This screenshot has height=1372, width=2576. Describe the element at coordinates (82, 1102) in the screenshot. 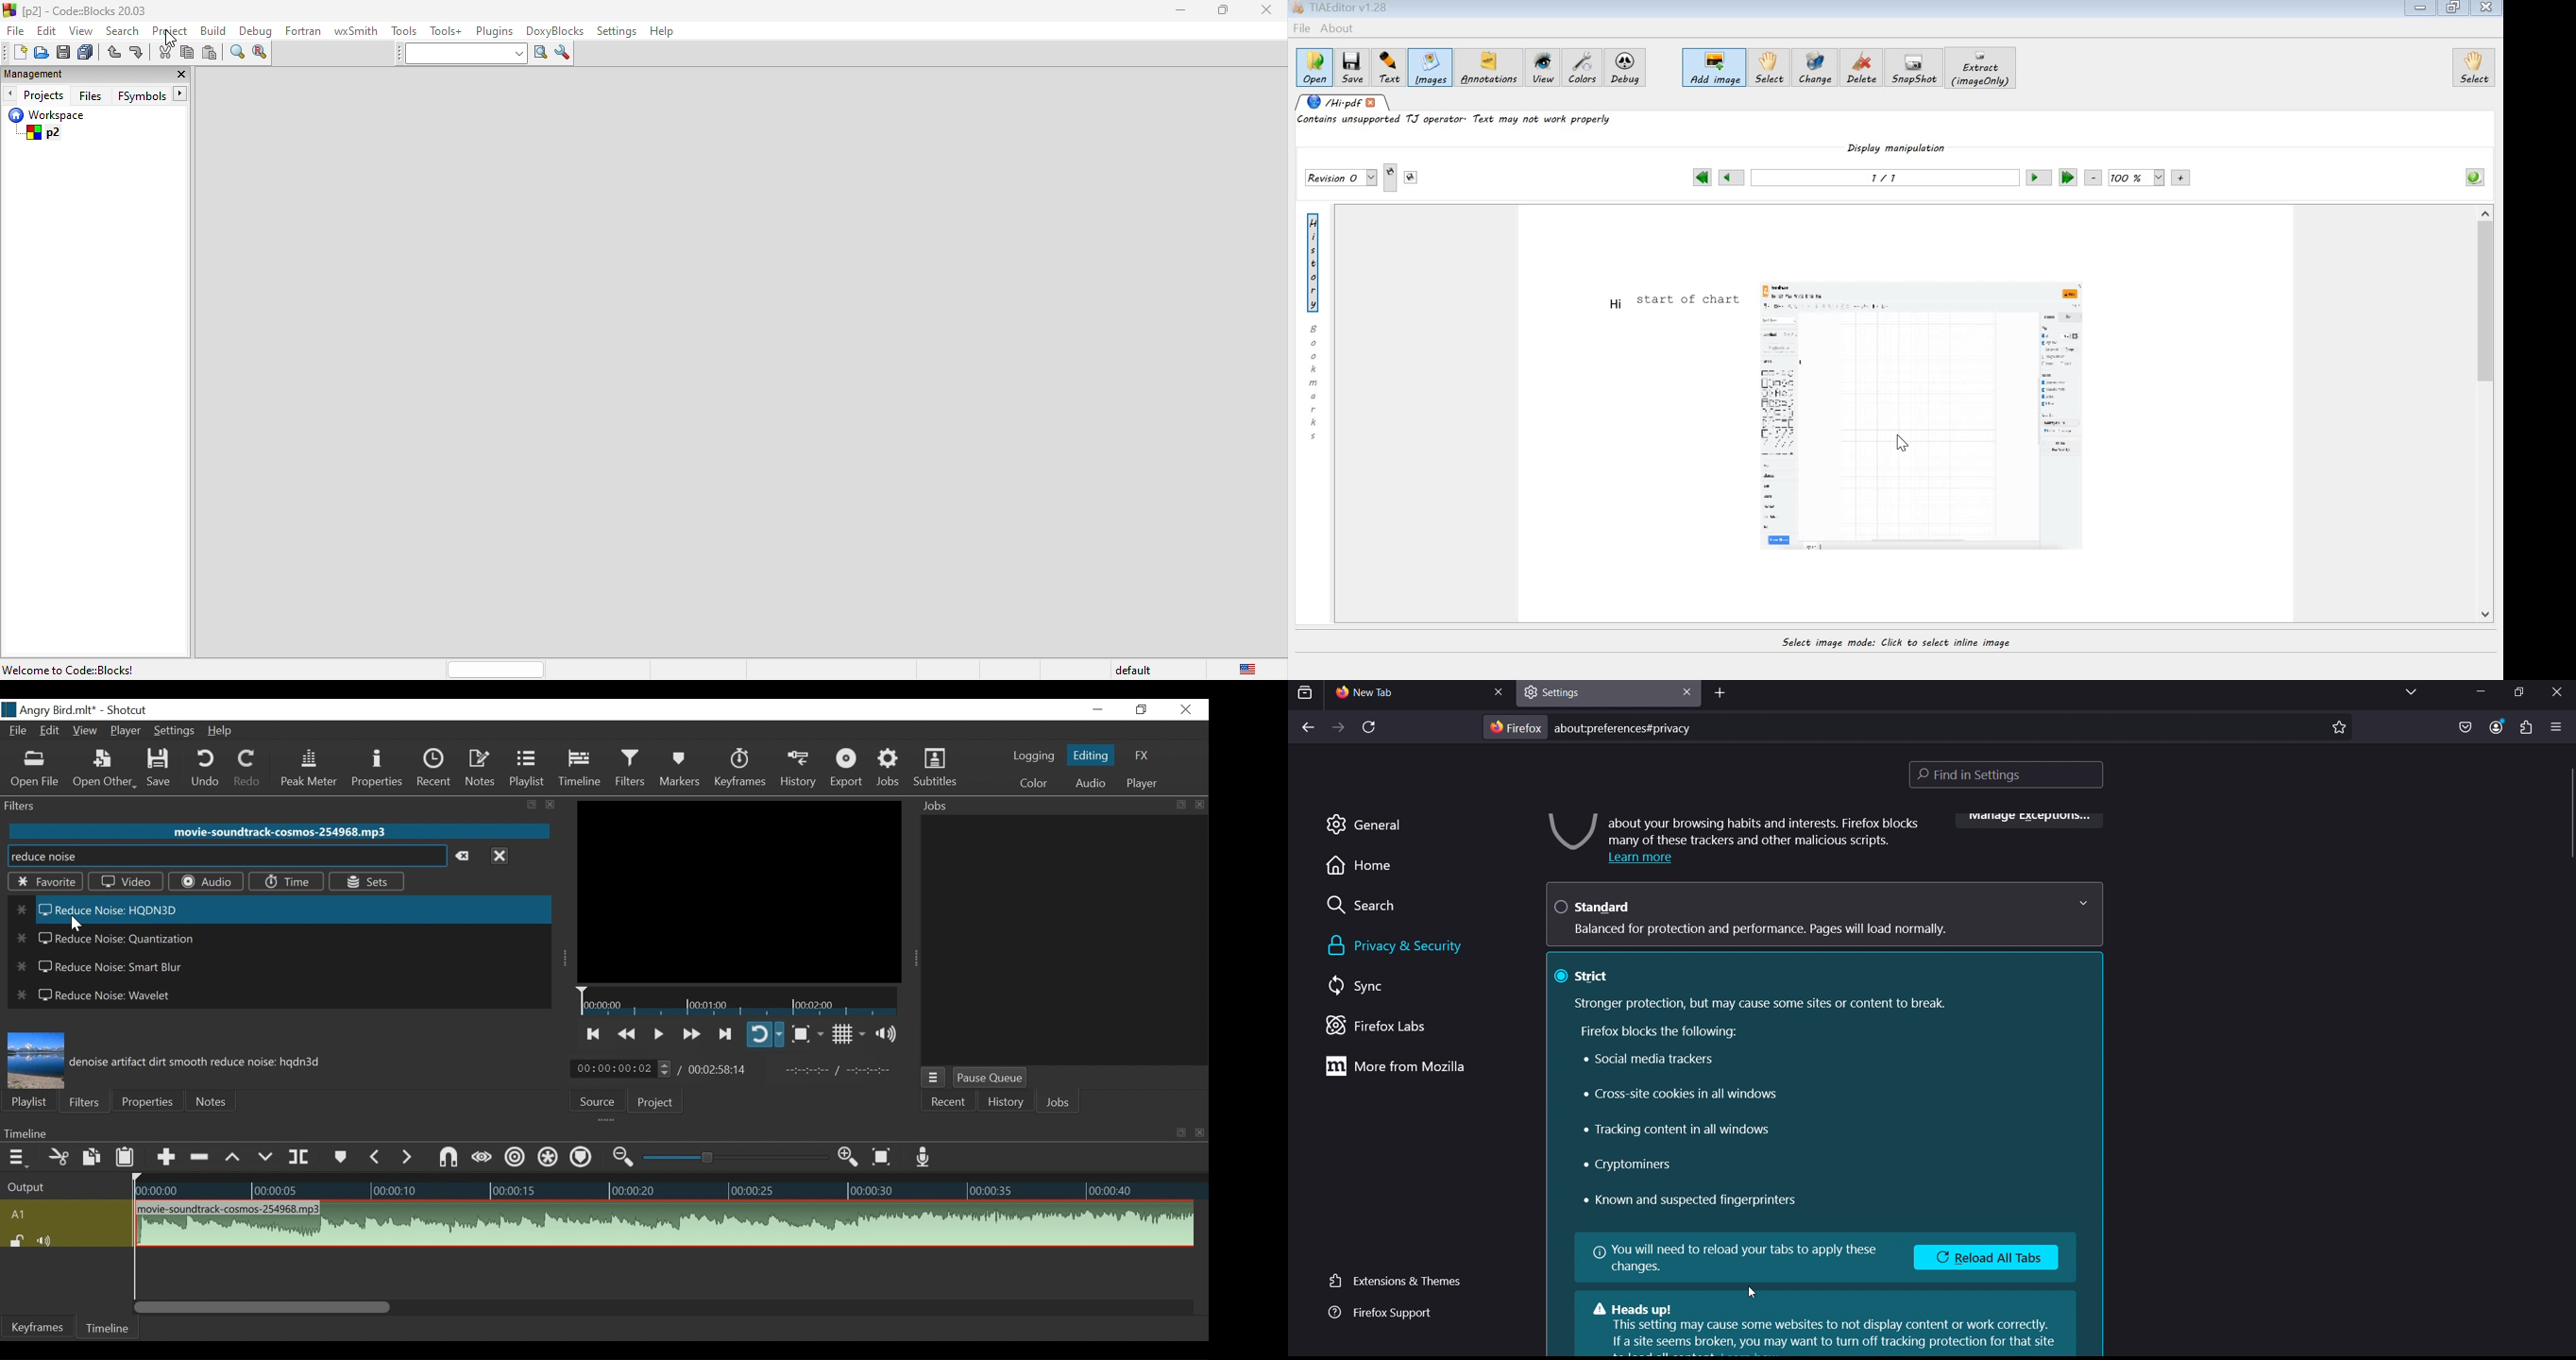

I see `Filters` at that location.